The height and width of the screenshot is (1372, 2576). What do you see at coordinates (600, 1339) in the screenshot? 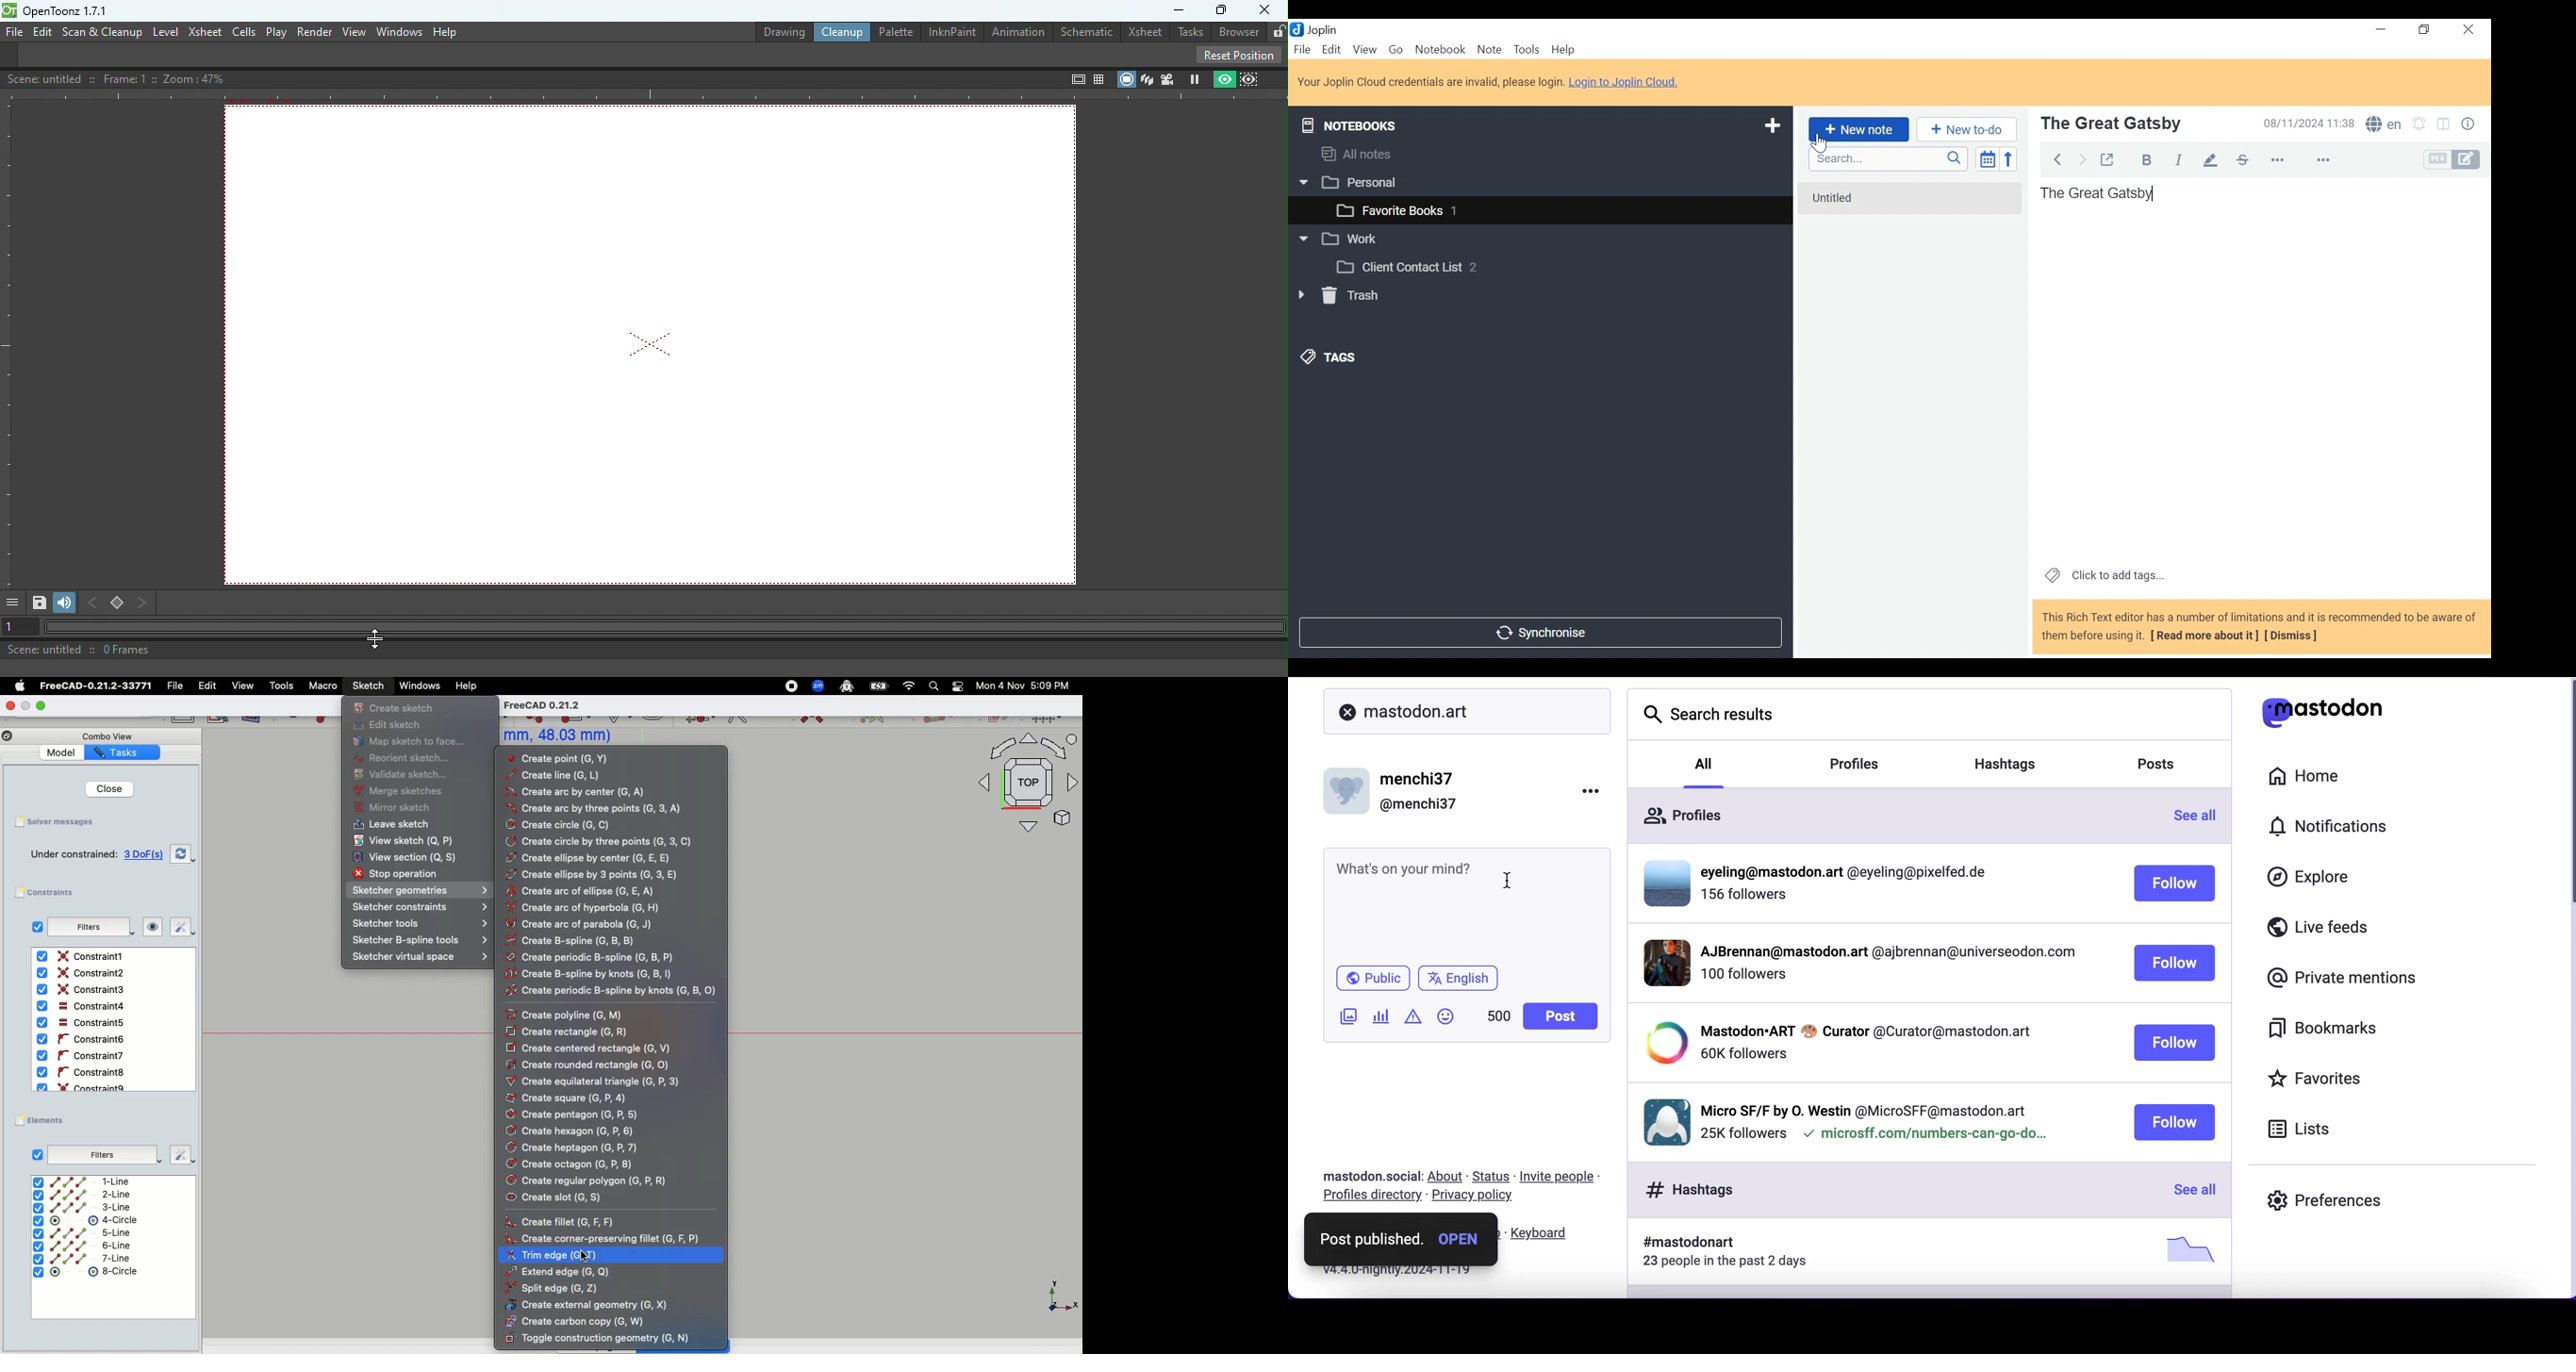
I see `Toggle construction geometry (G, N)` at bounding box center [600, 1339].